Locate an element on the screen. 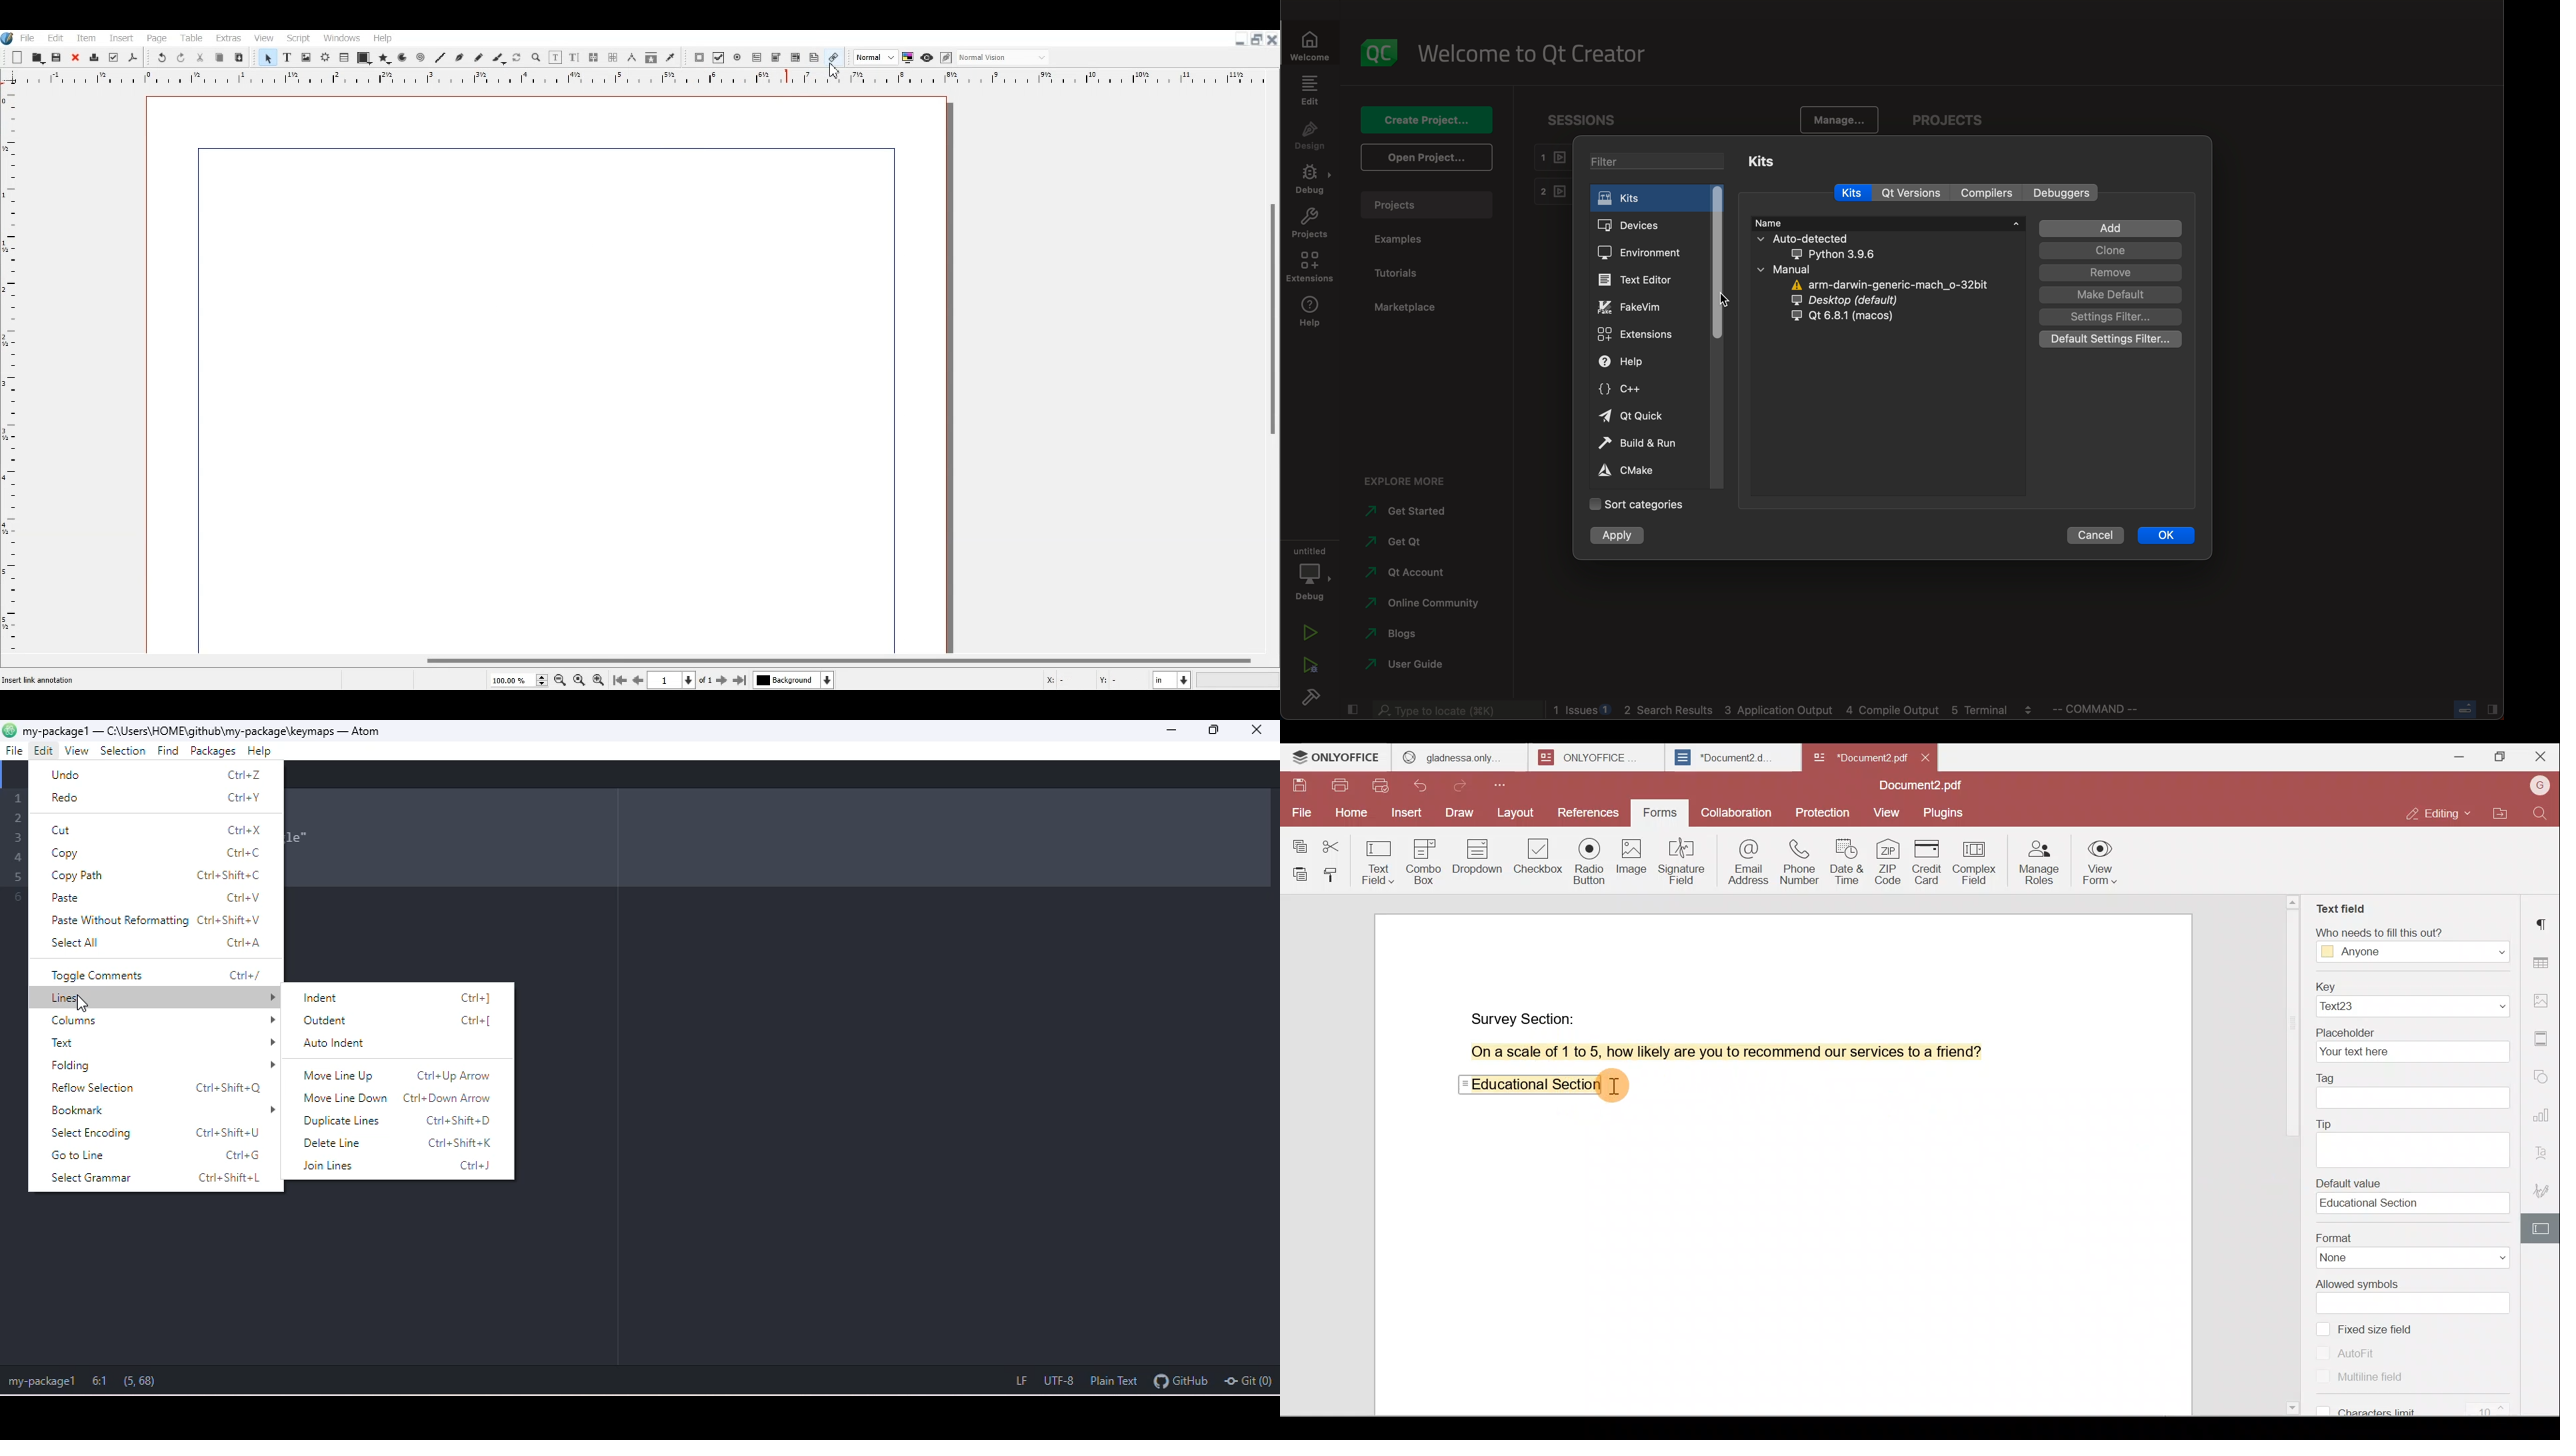 The height and width of the screenshot is (1456, 2576). copy path is located at coordinates (159, 875).